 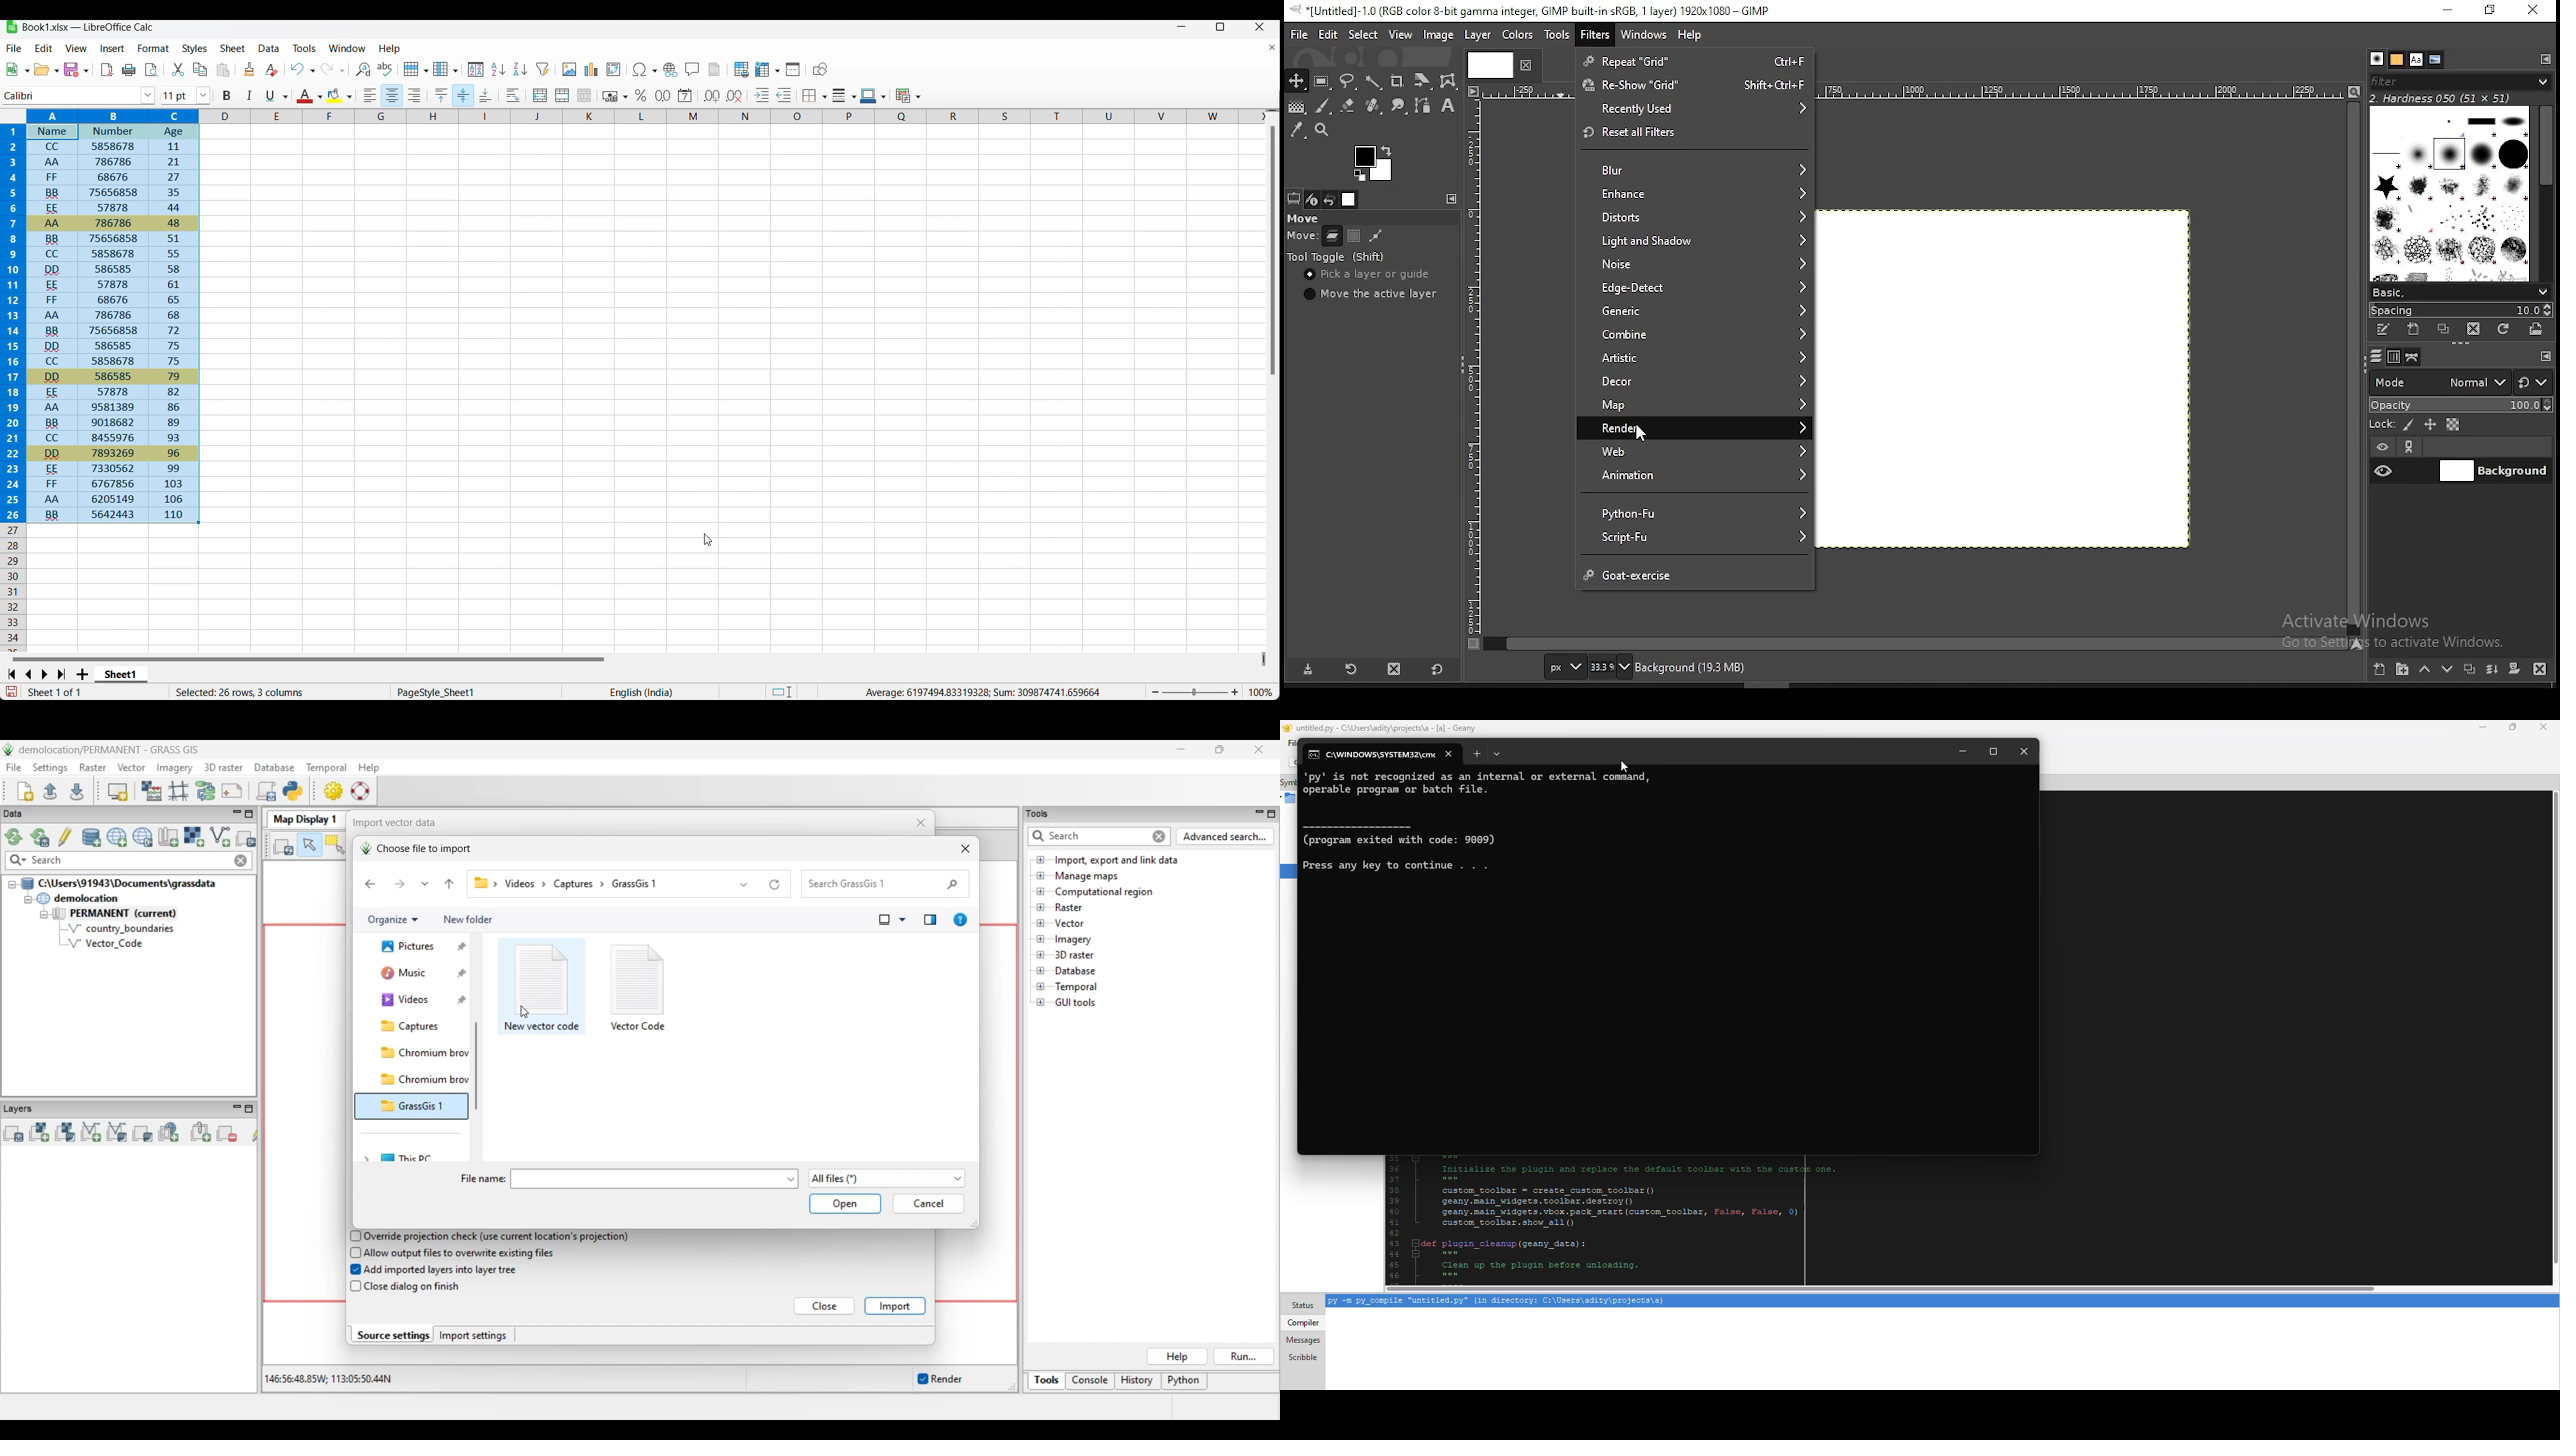 I want to click on File menu, so click(x=15, y=48).